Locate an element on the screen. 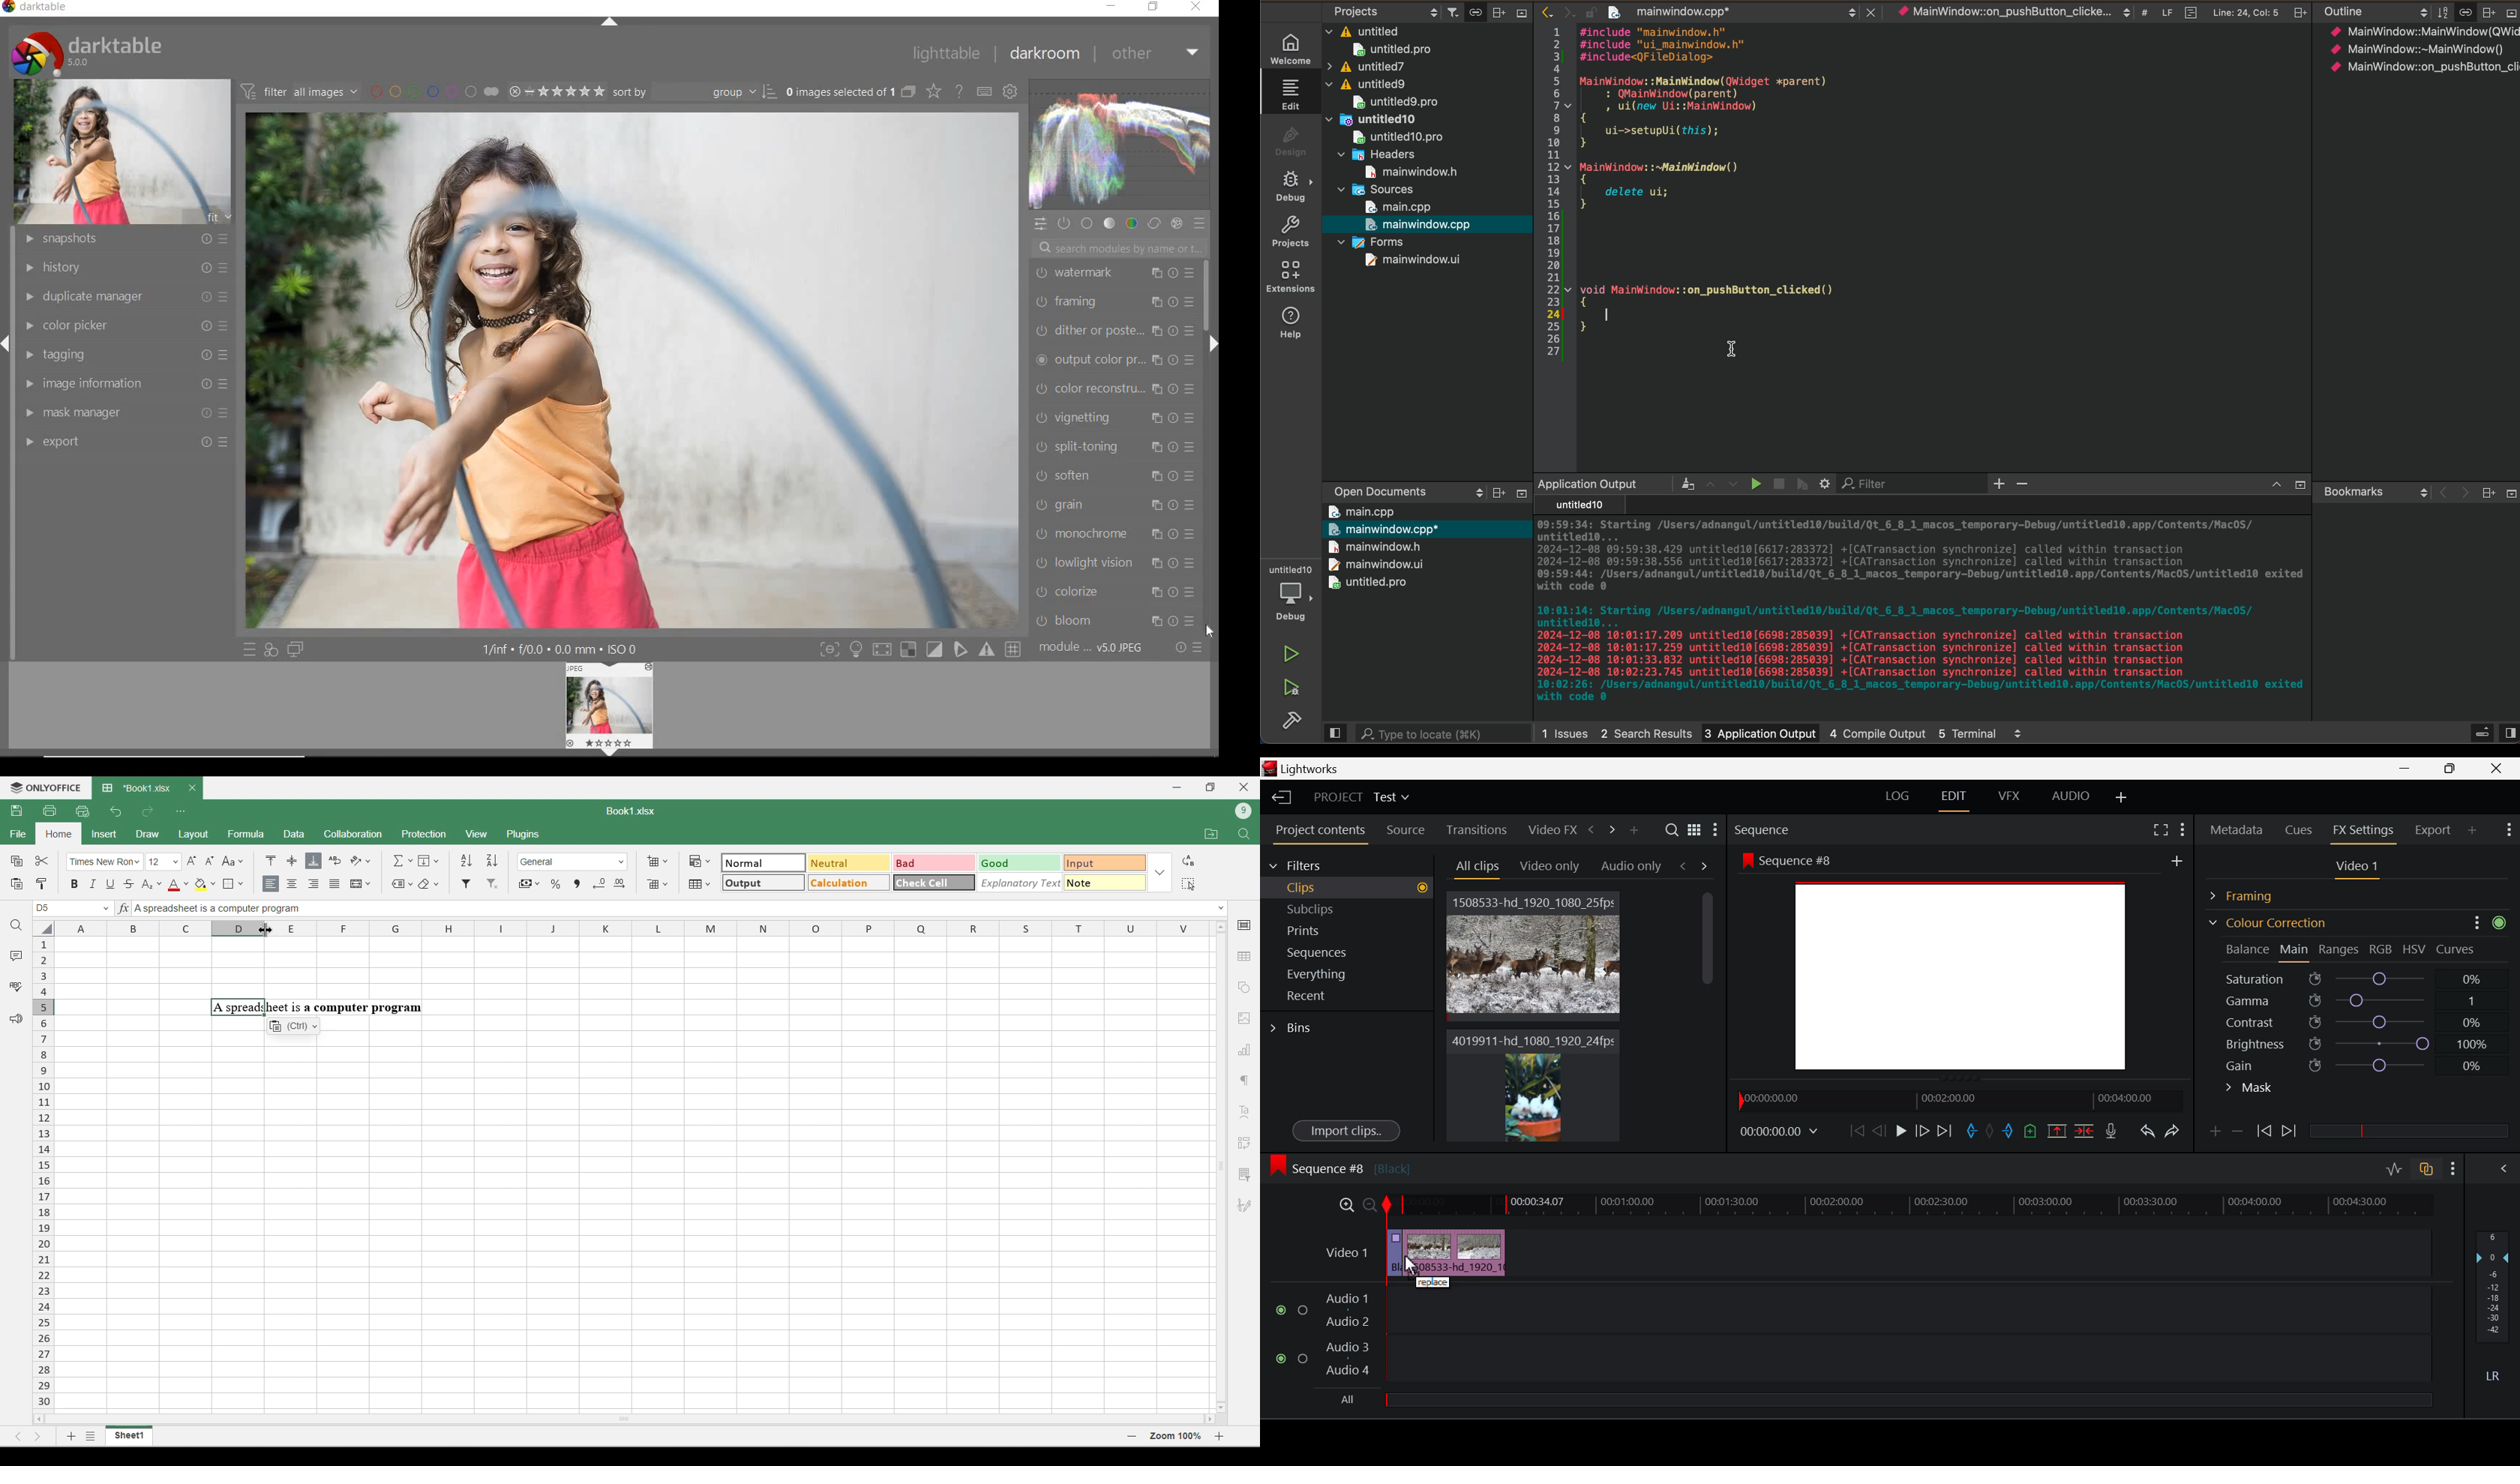 The height and width of the screenshot is (1484, 2520). Show Settings is located at coordinates (2454, 1169).